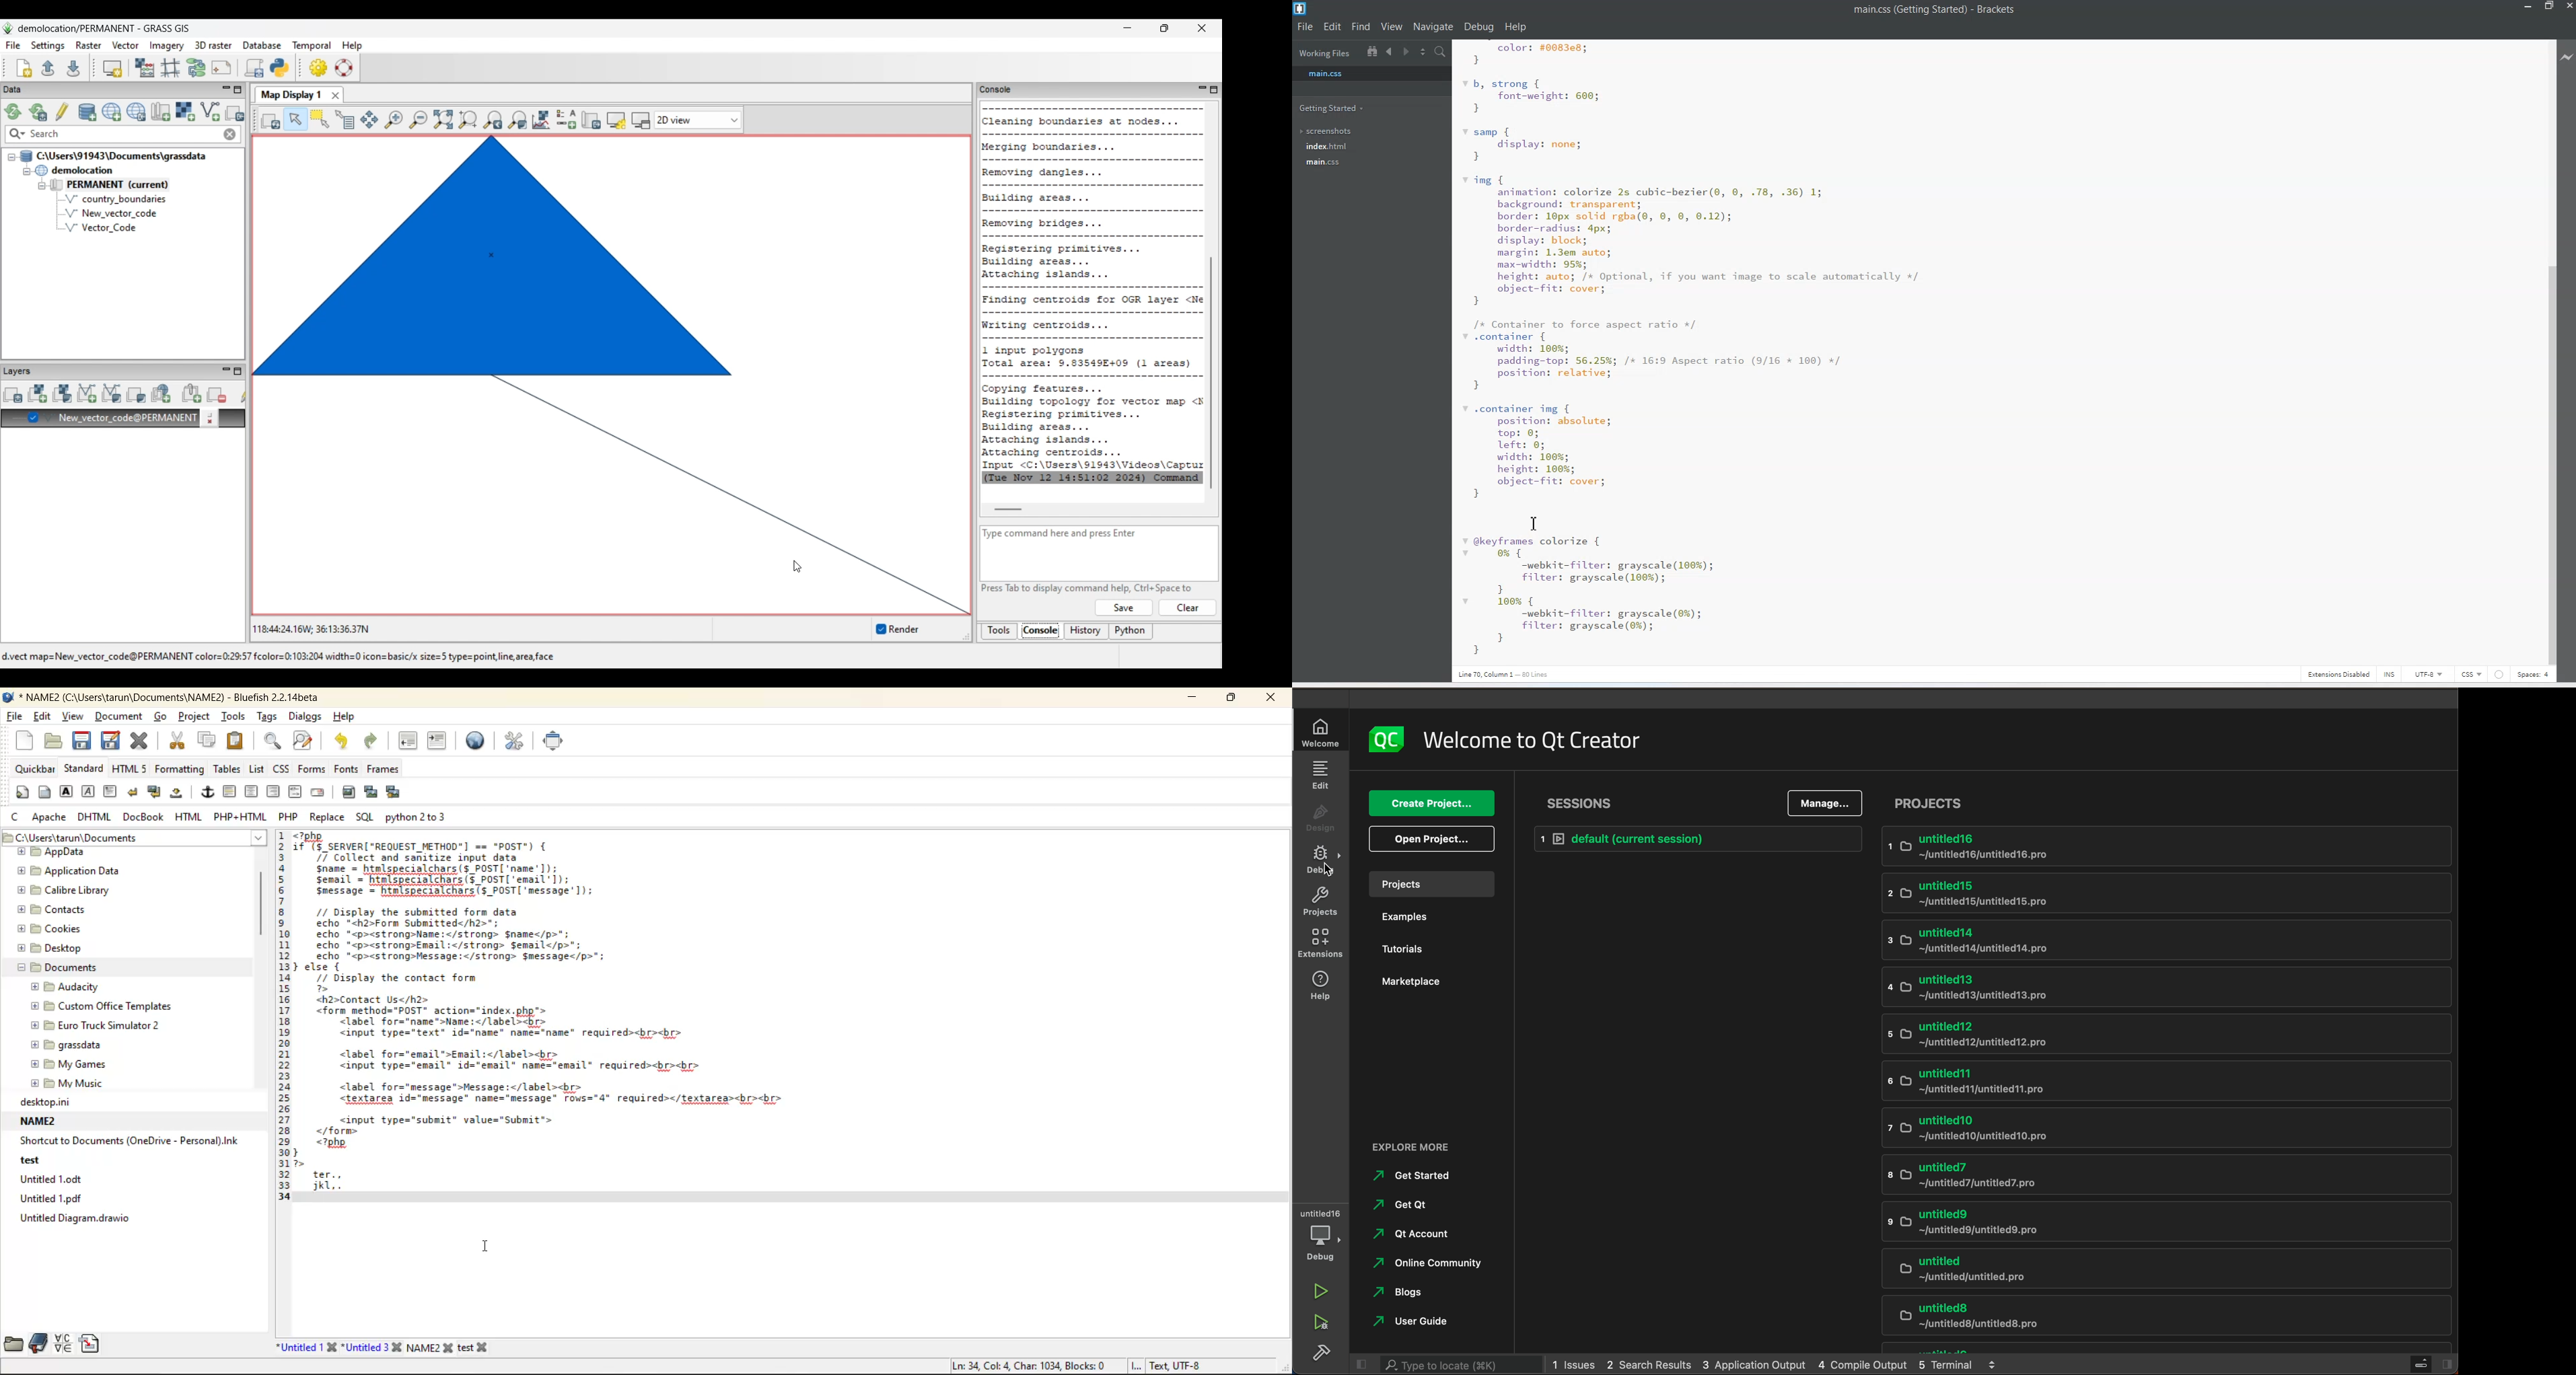 This screenshot has width=2576, height=1400. Describe the element at coordinates (1324, 731) in the screenshot. I see `welcome` at that location.